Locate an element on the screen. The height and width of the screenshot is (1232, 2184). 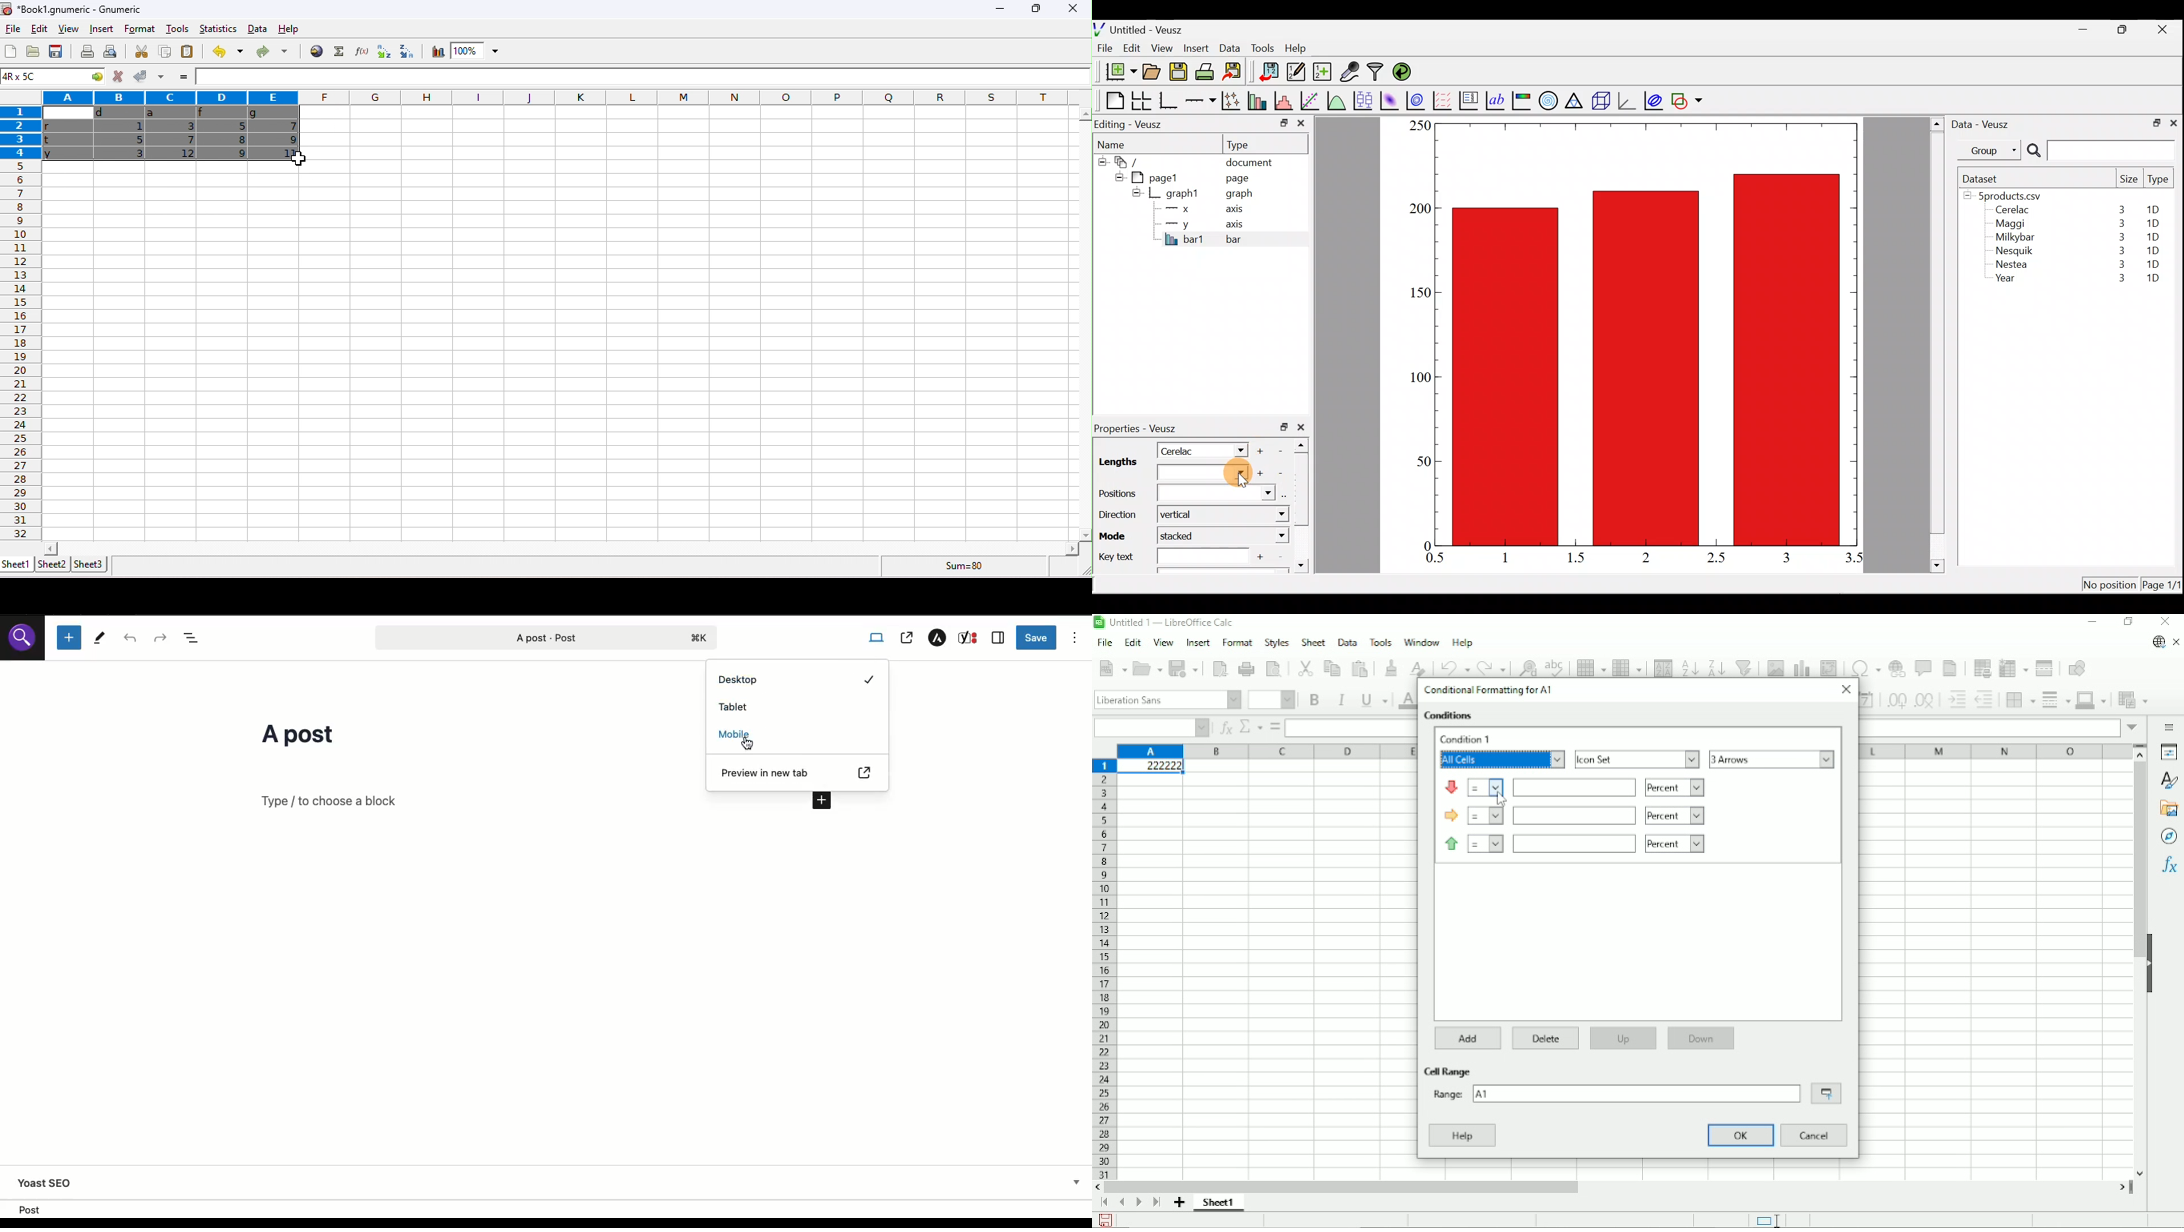
Conditional is located at coordinates (2131, 700).